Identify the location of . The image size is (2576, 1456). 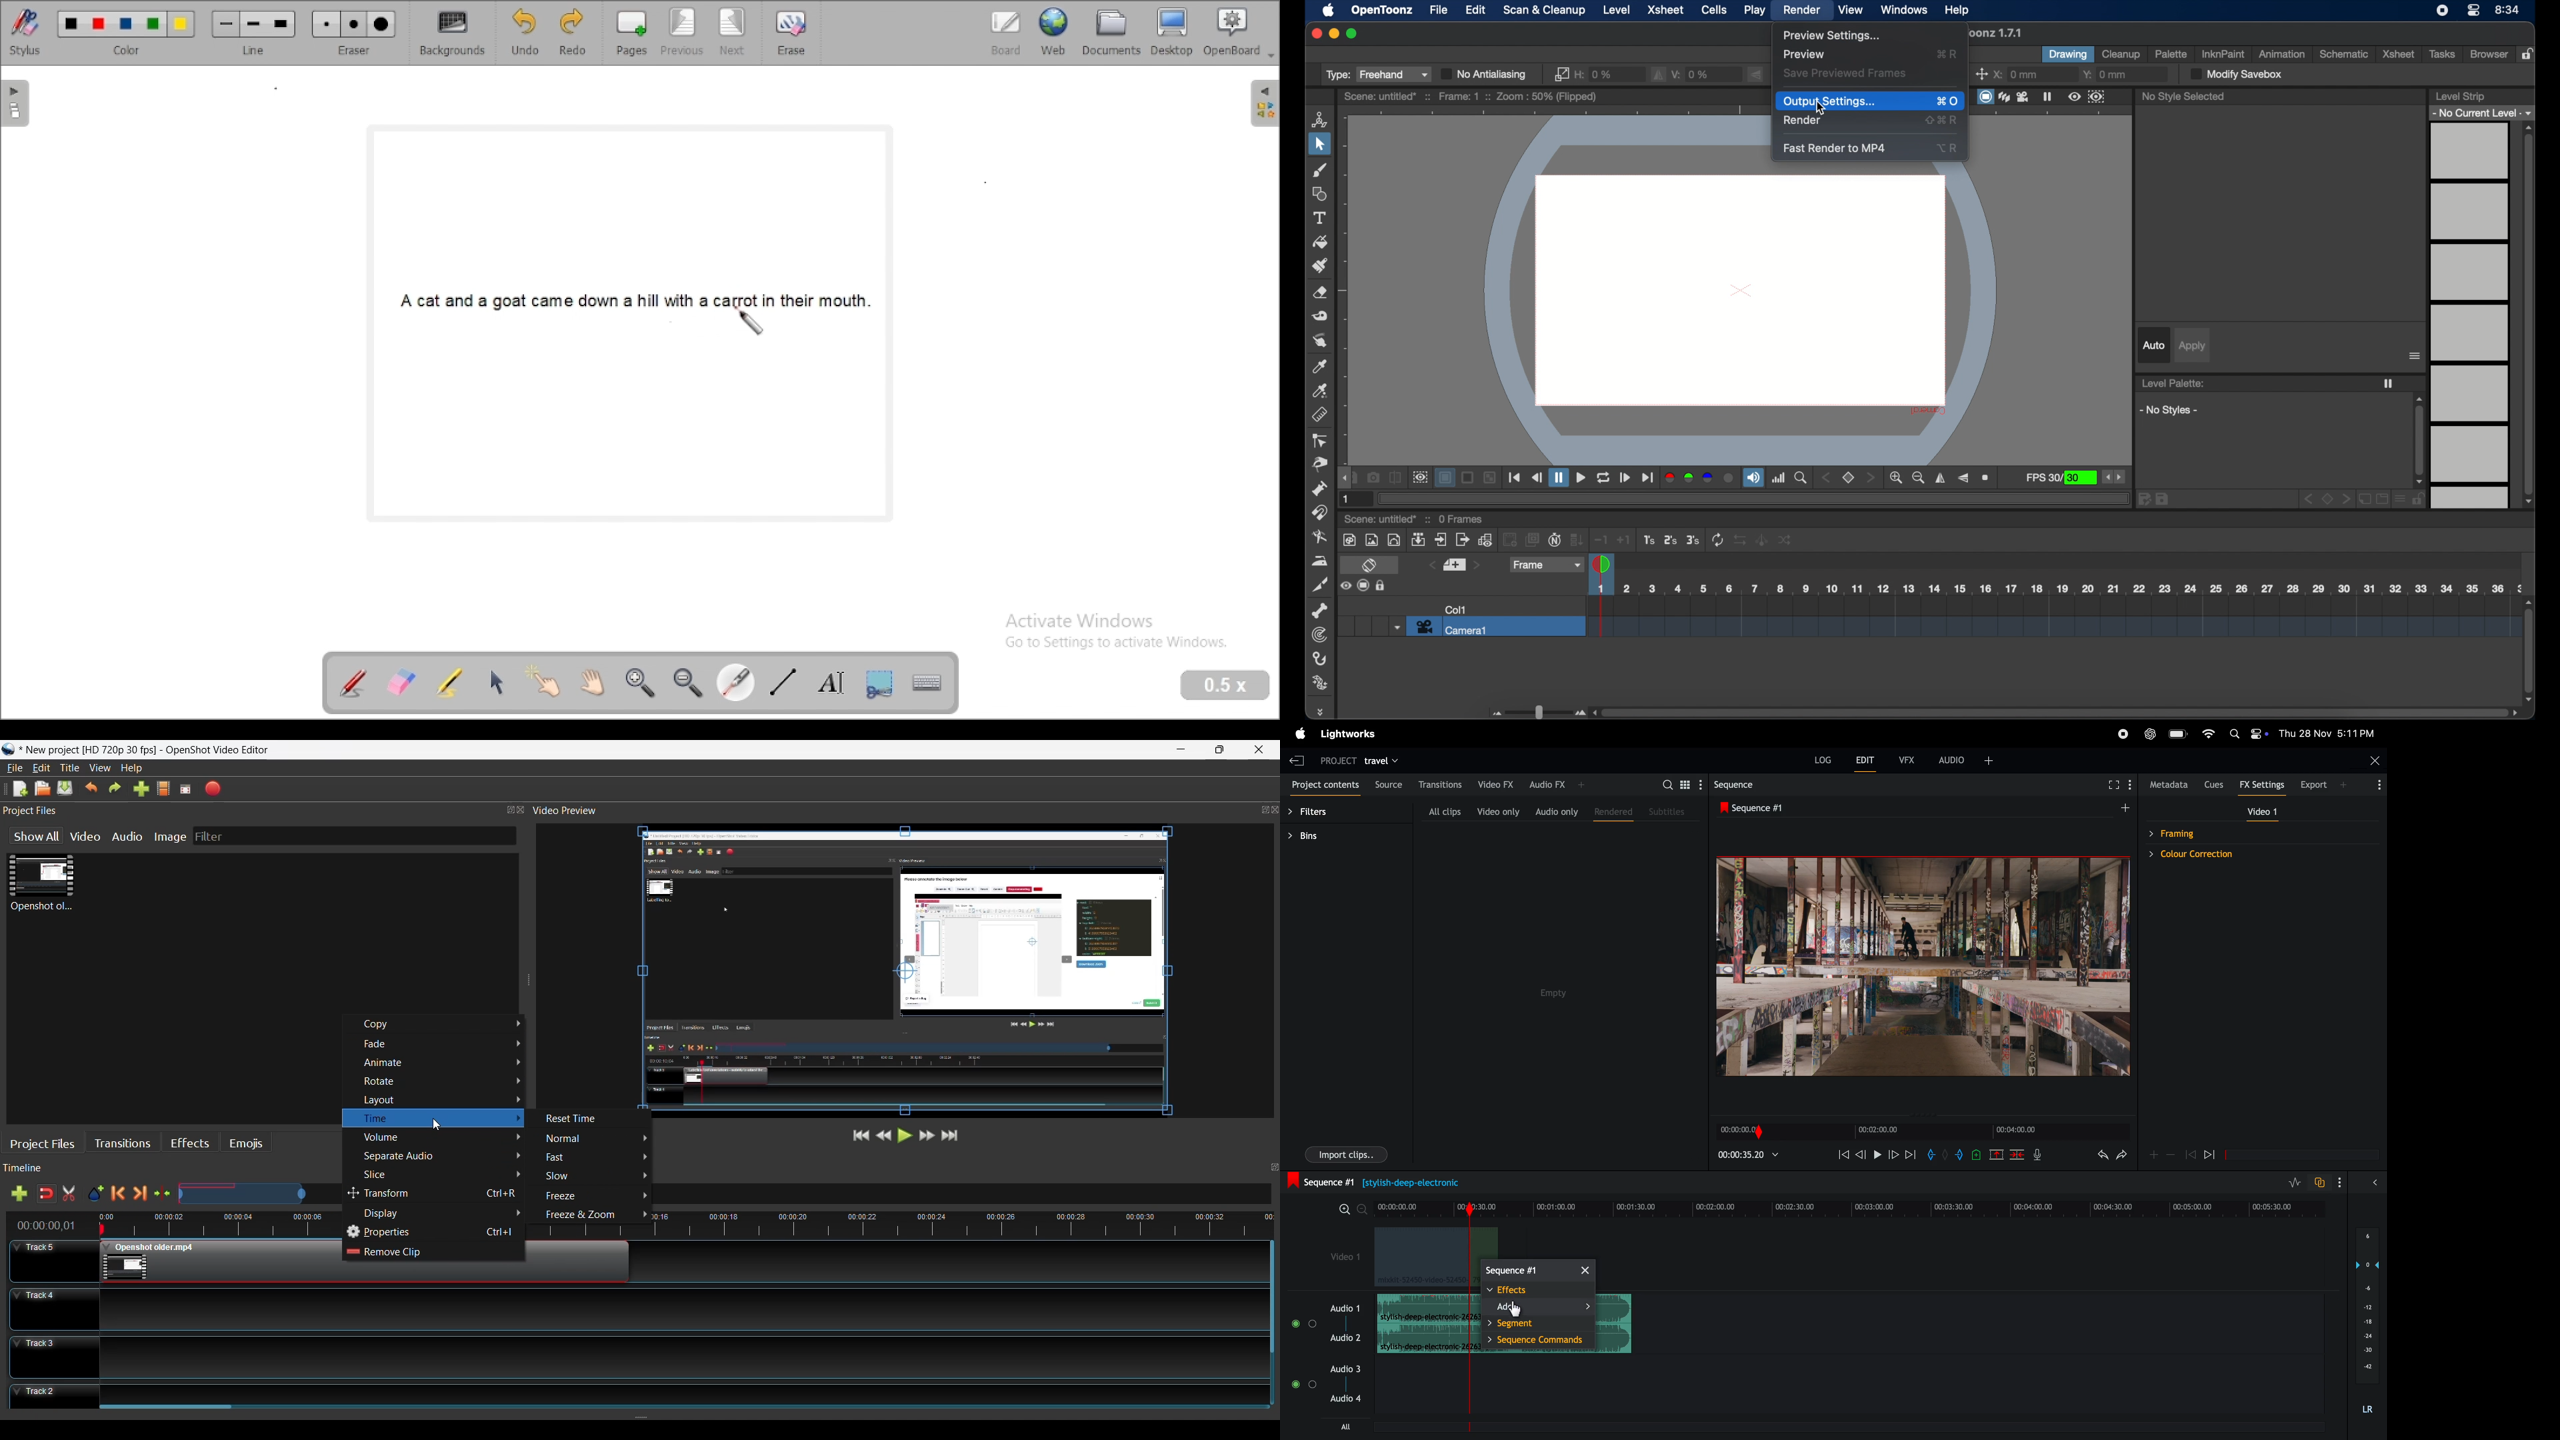
(1463, 519).